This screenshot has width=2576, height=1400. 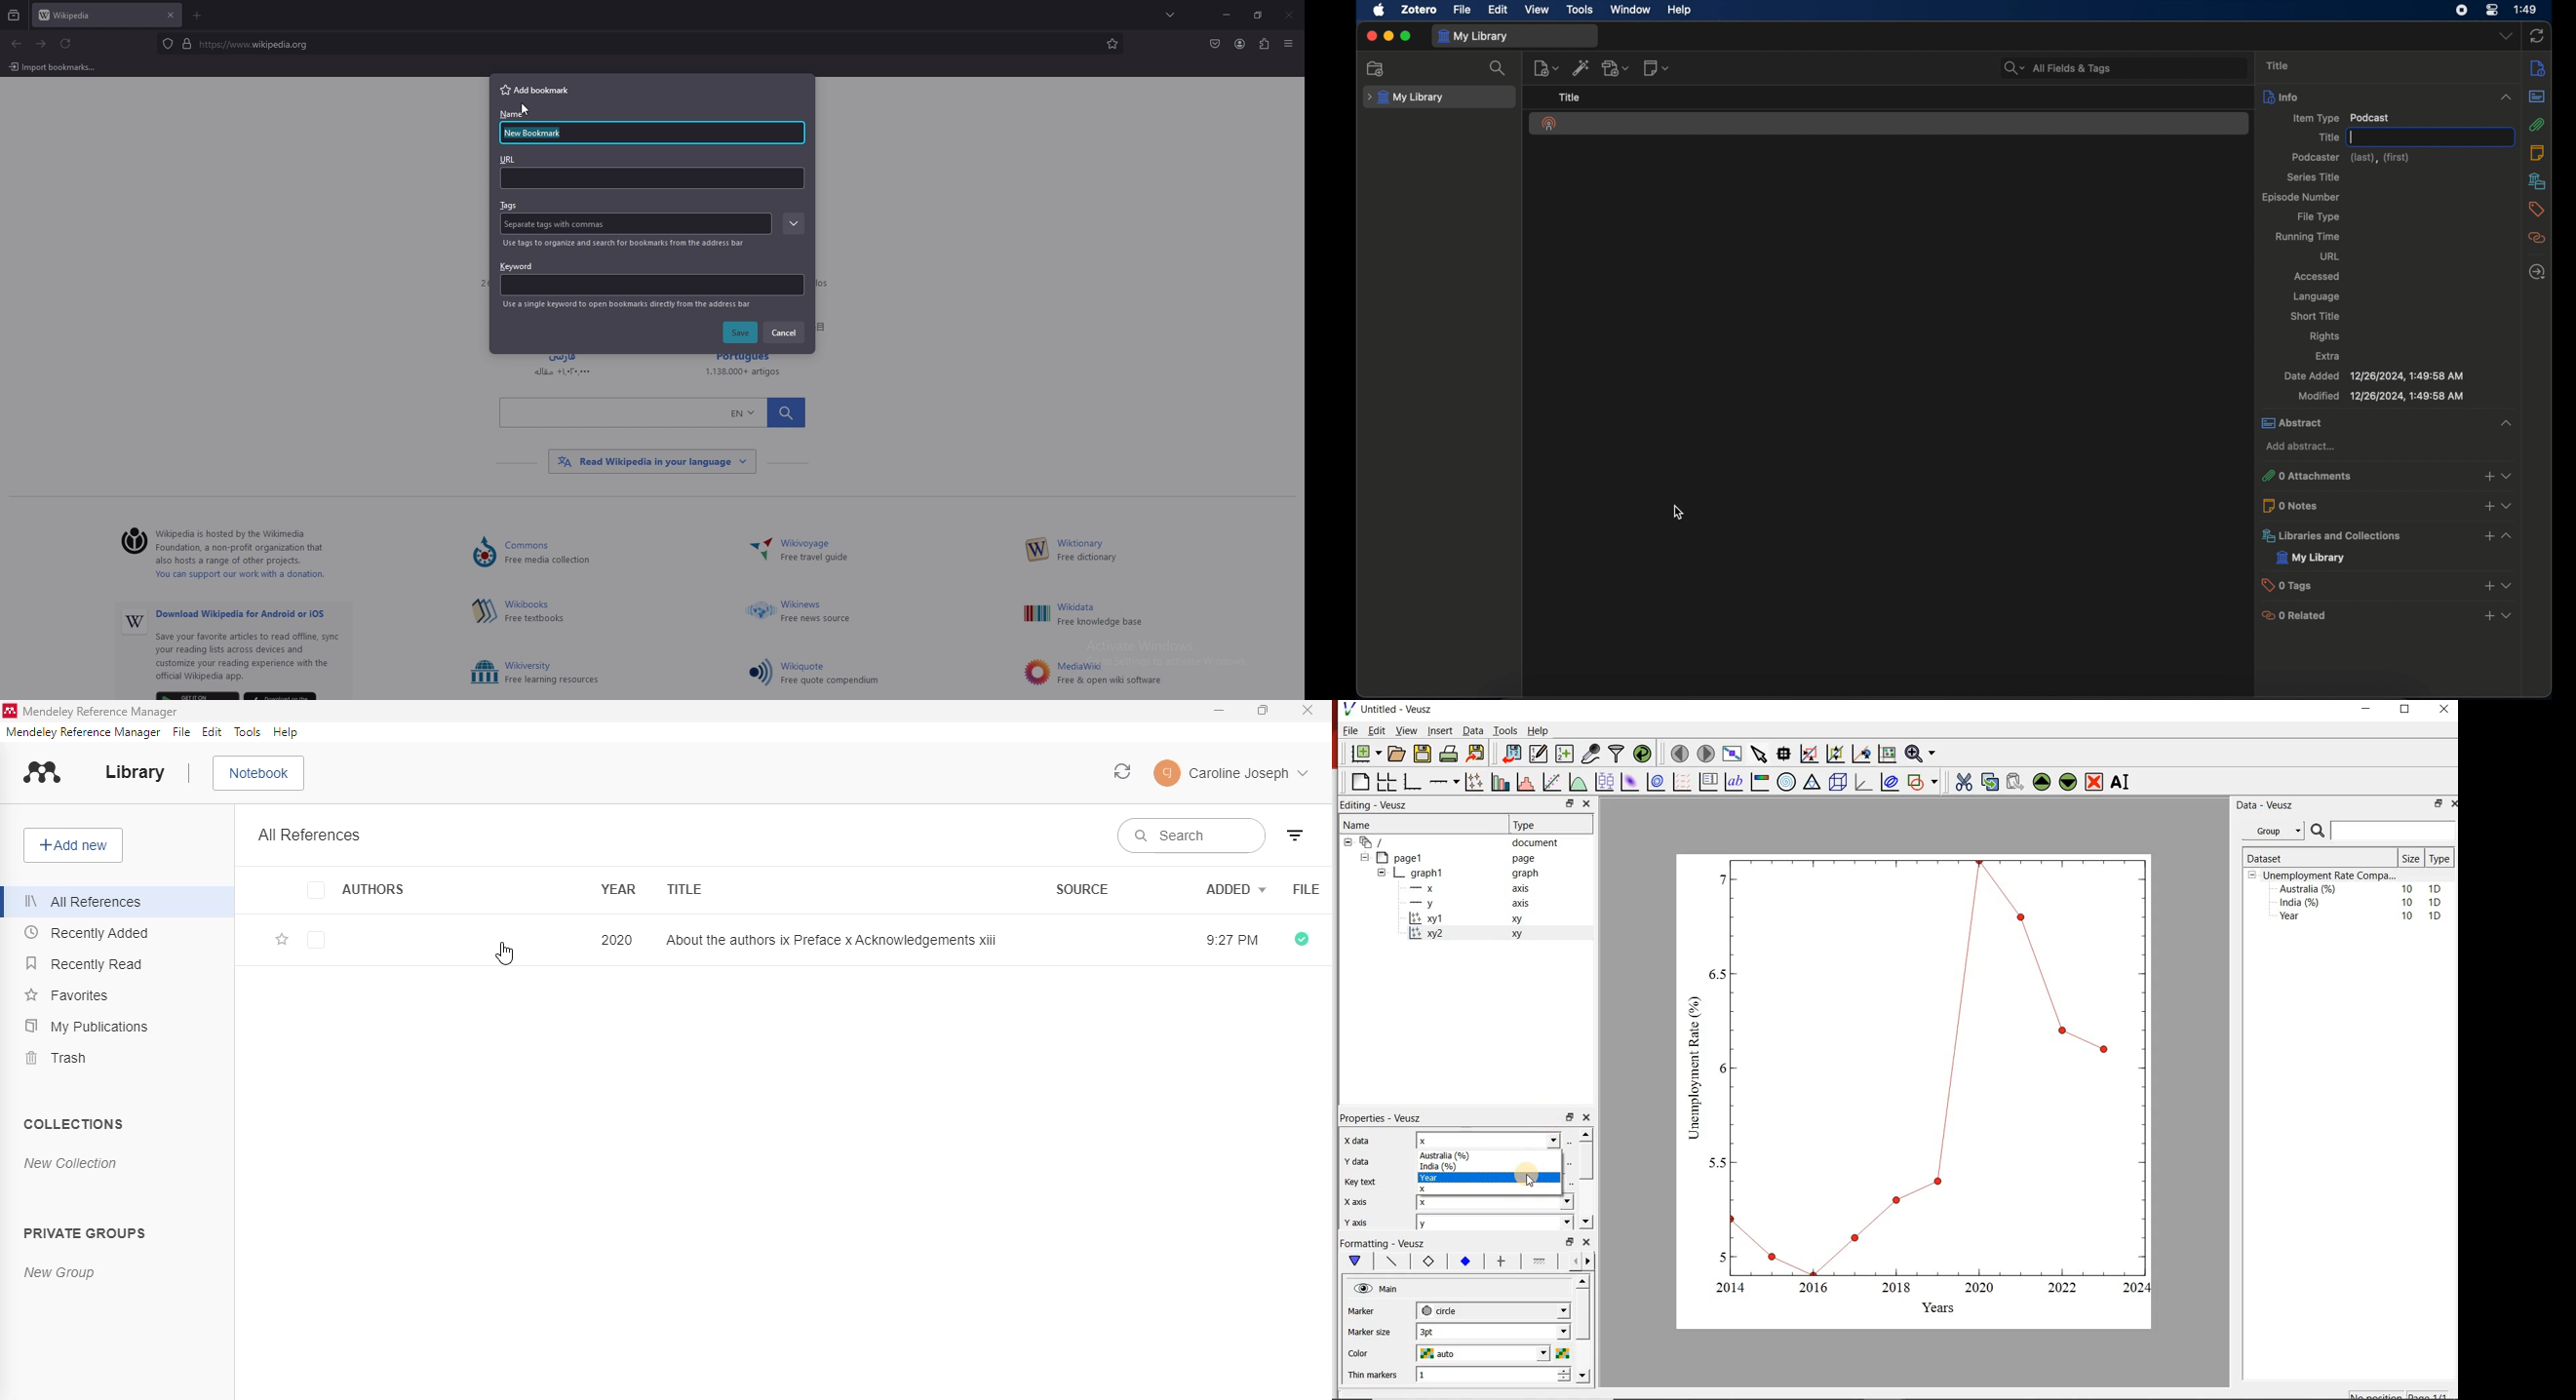 What do you see at coordinates (1235, 888) in the screenshot?
I see `added` at bounding box center [1235, 888].